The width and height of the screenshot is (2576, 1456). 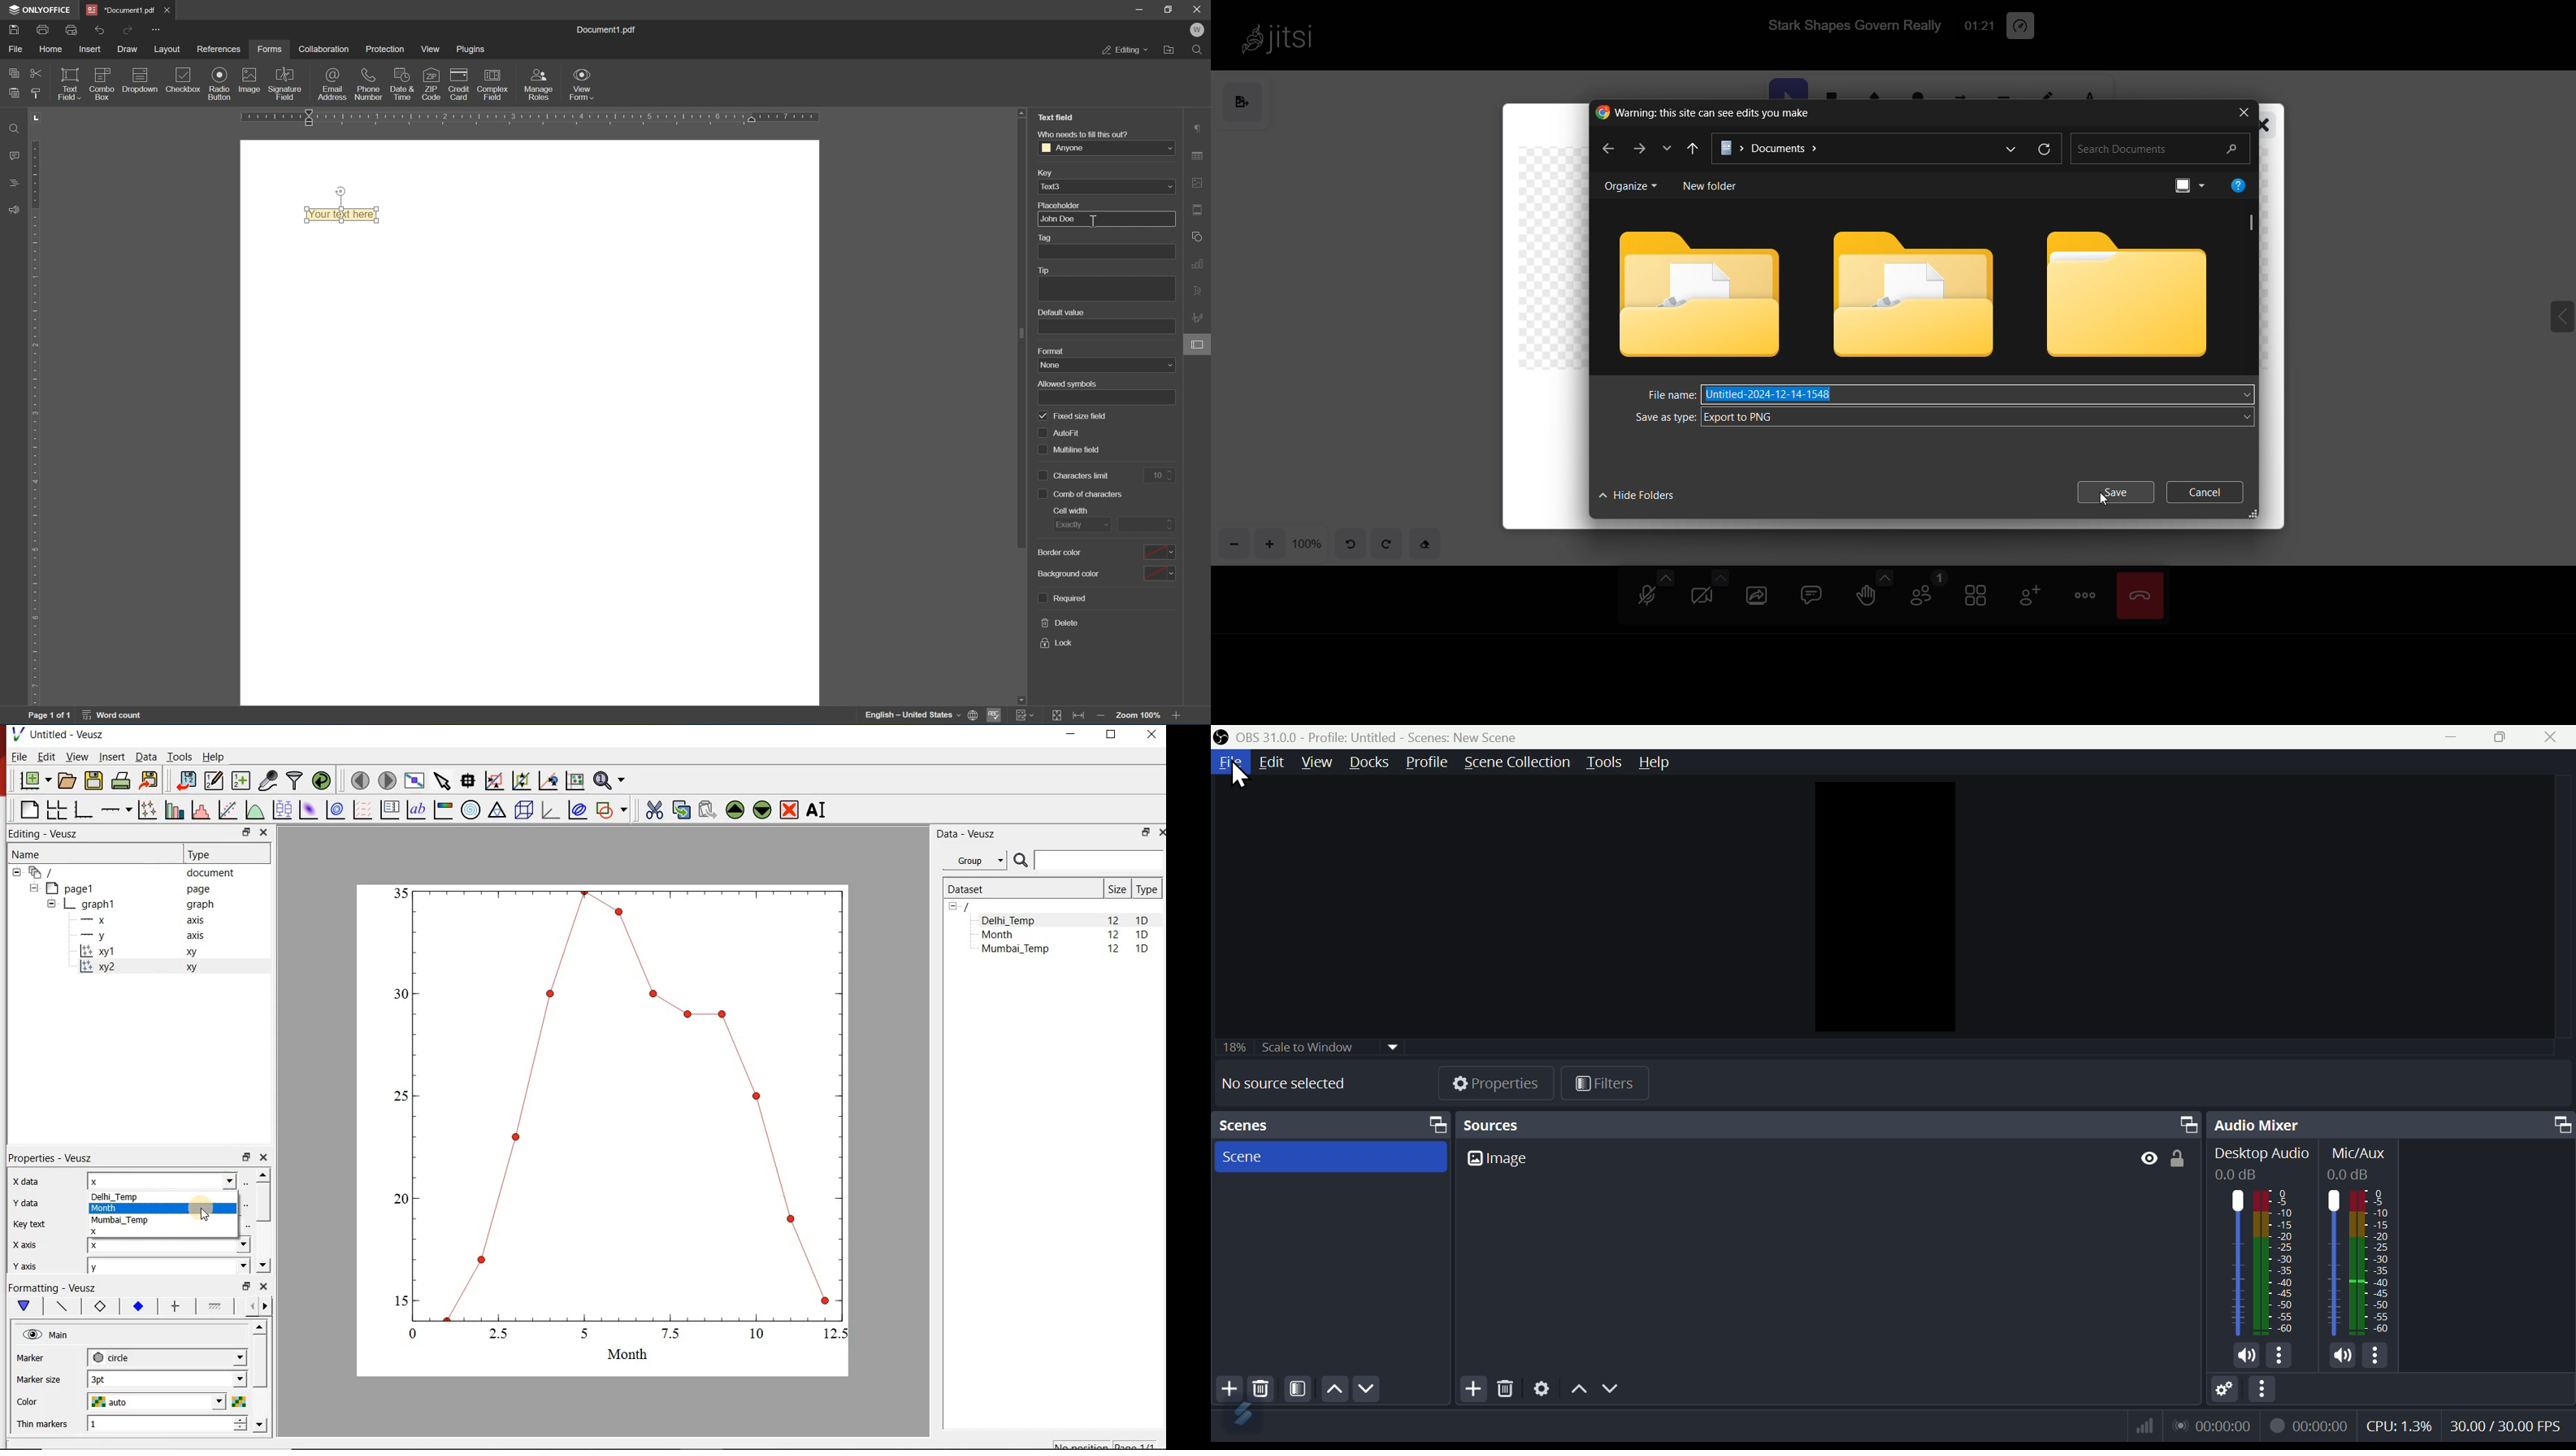 What do you see at coordinates (262, 833) in the screenshot?
I see `close` at bounding box center [262, 833].